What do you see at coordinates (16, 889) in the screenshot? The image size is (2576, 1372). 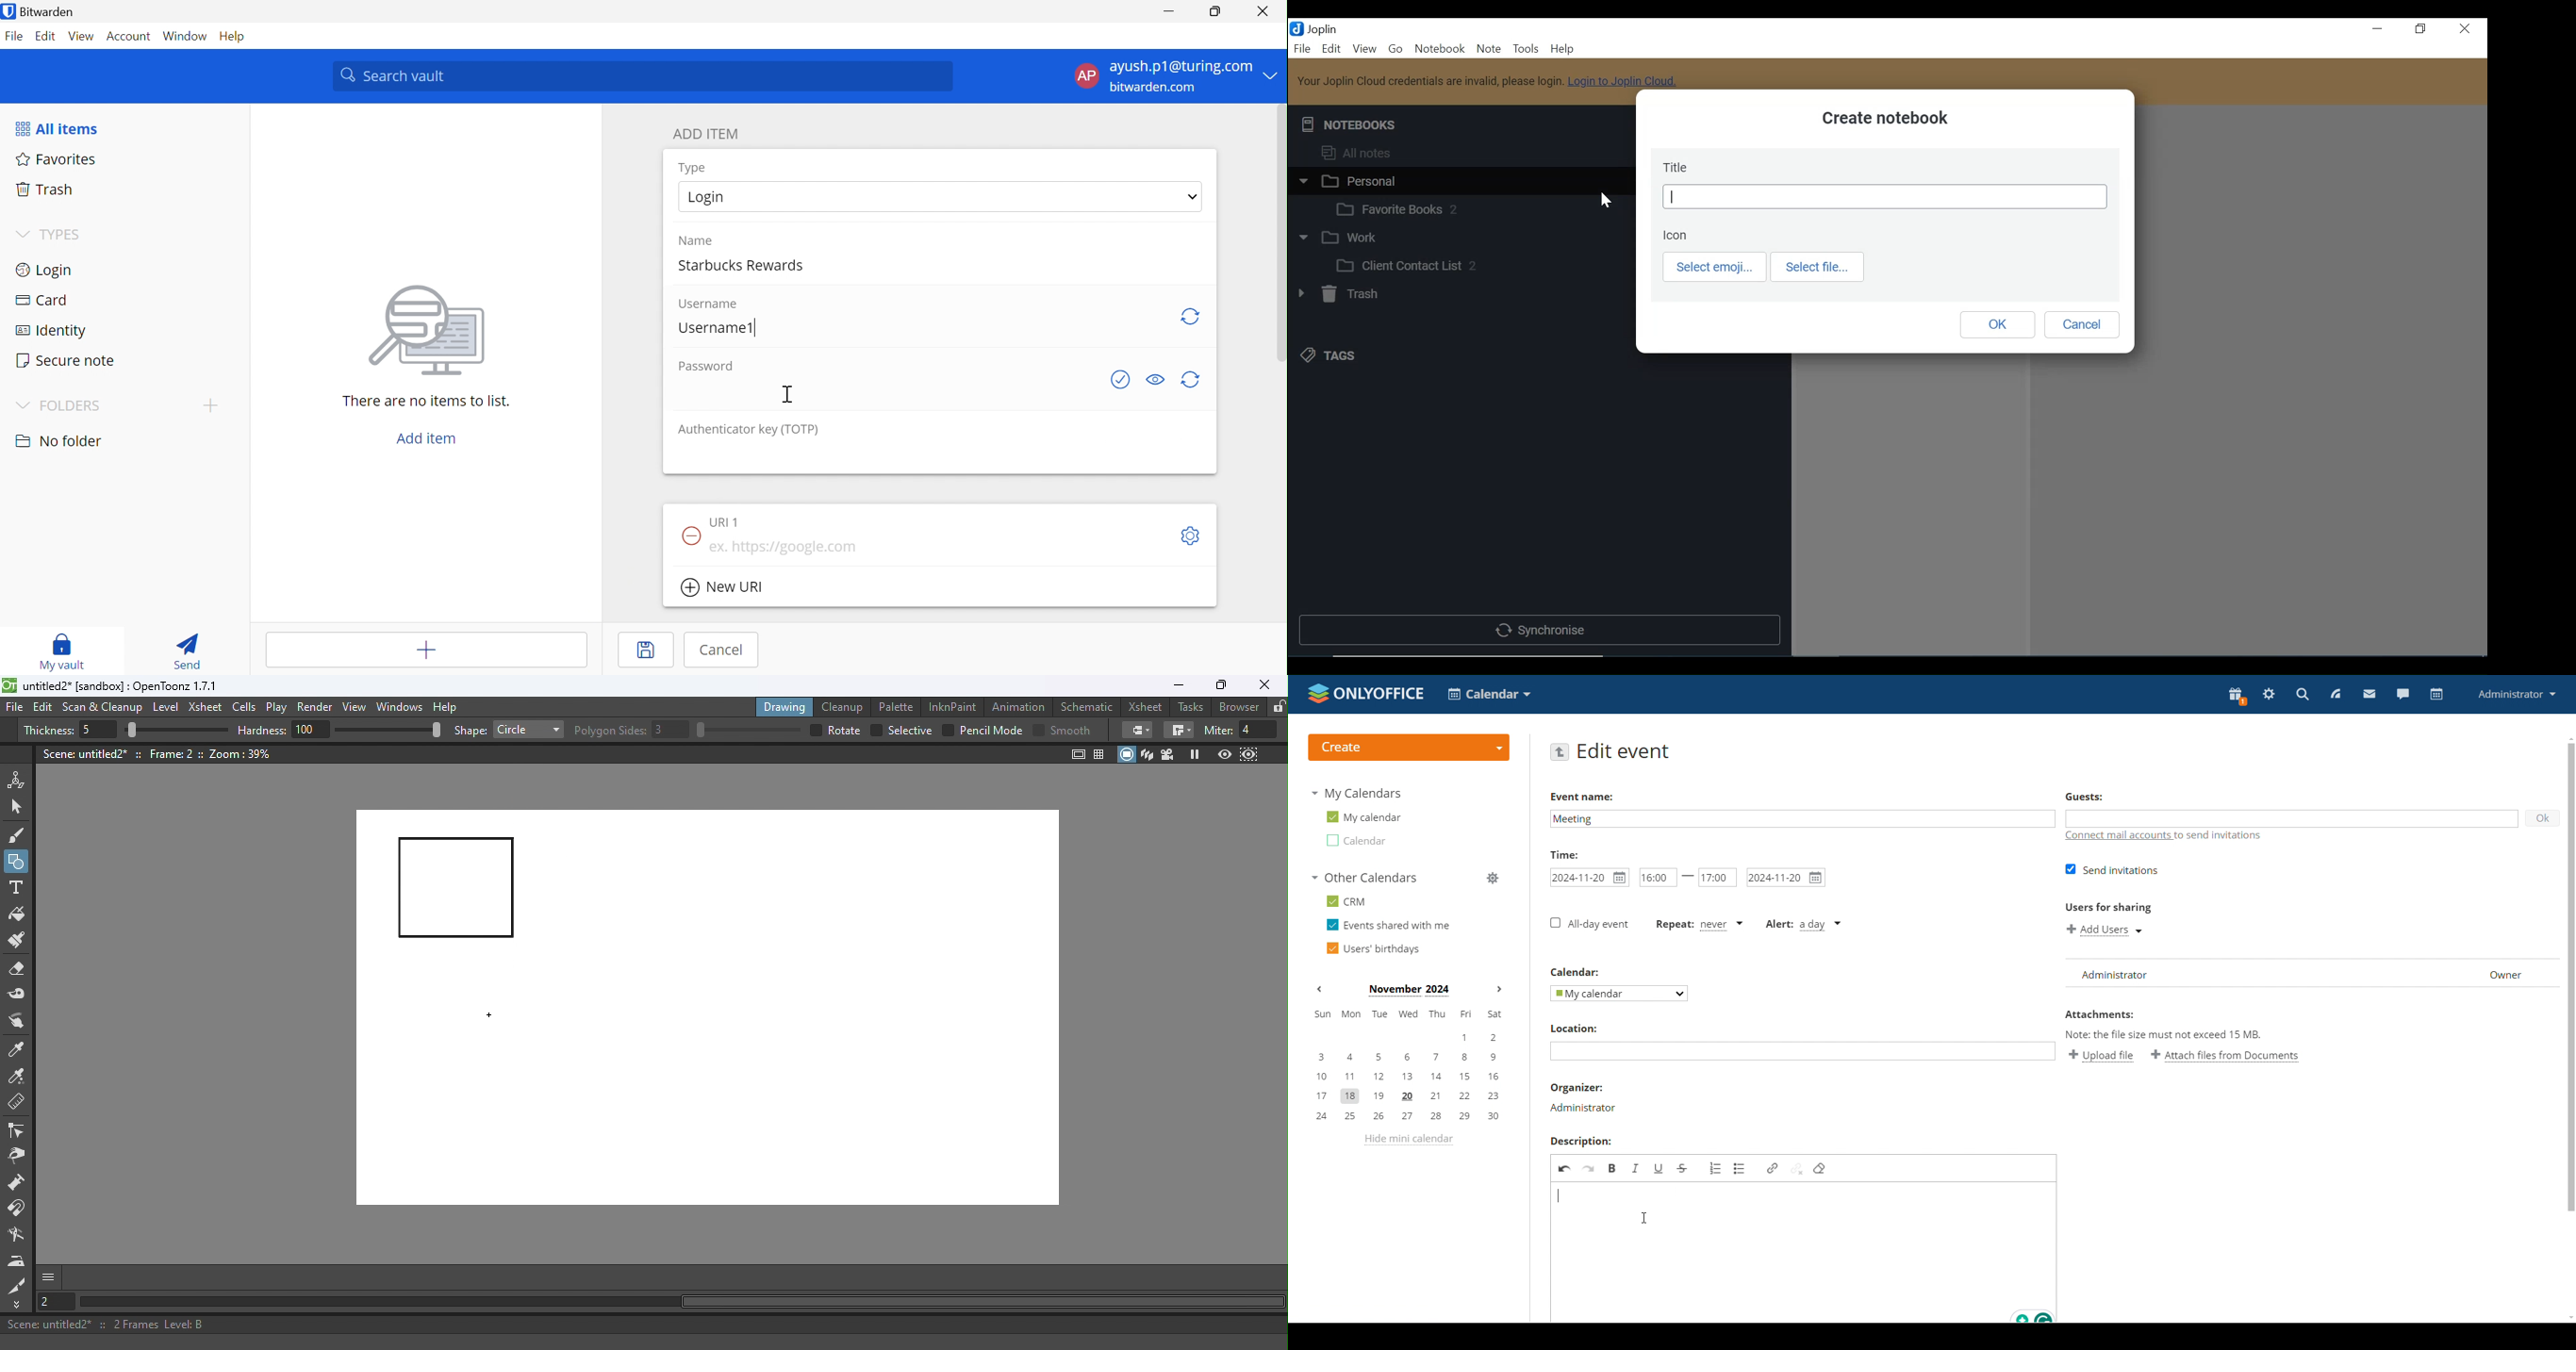 I see `Type tool` at bounding box center [16, 889].